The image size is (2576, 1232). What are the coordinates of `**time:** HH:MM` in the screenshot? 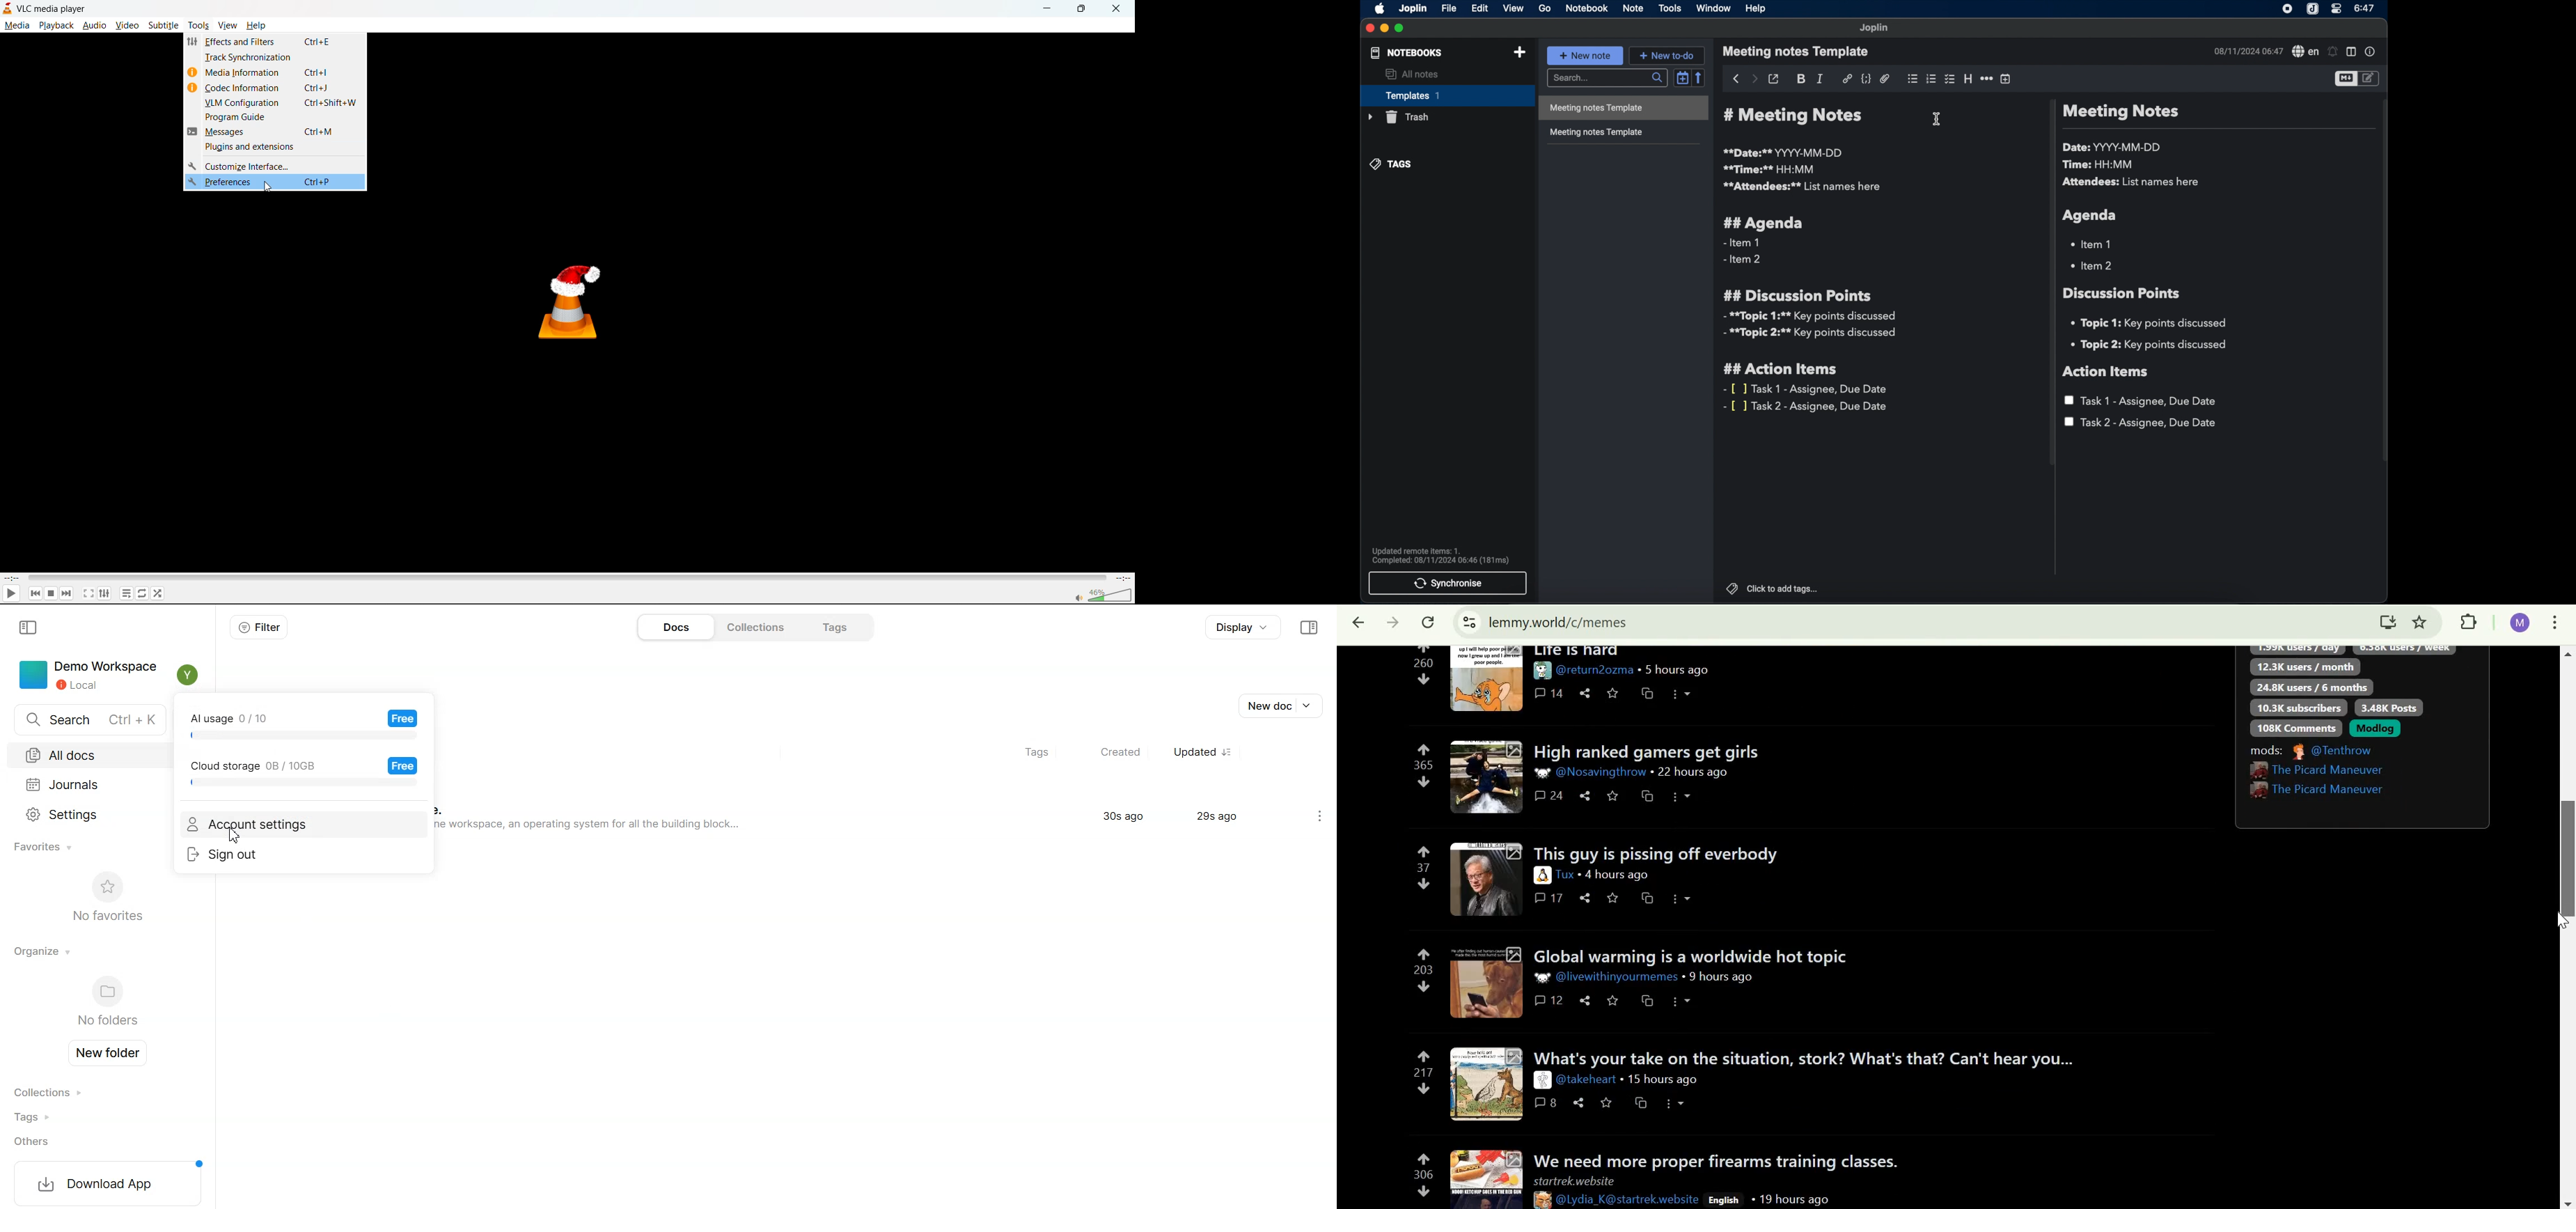 It's located at (1769, 169).